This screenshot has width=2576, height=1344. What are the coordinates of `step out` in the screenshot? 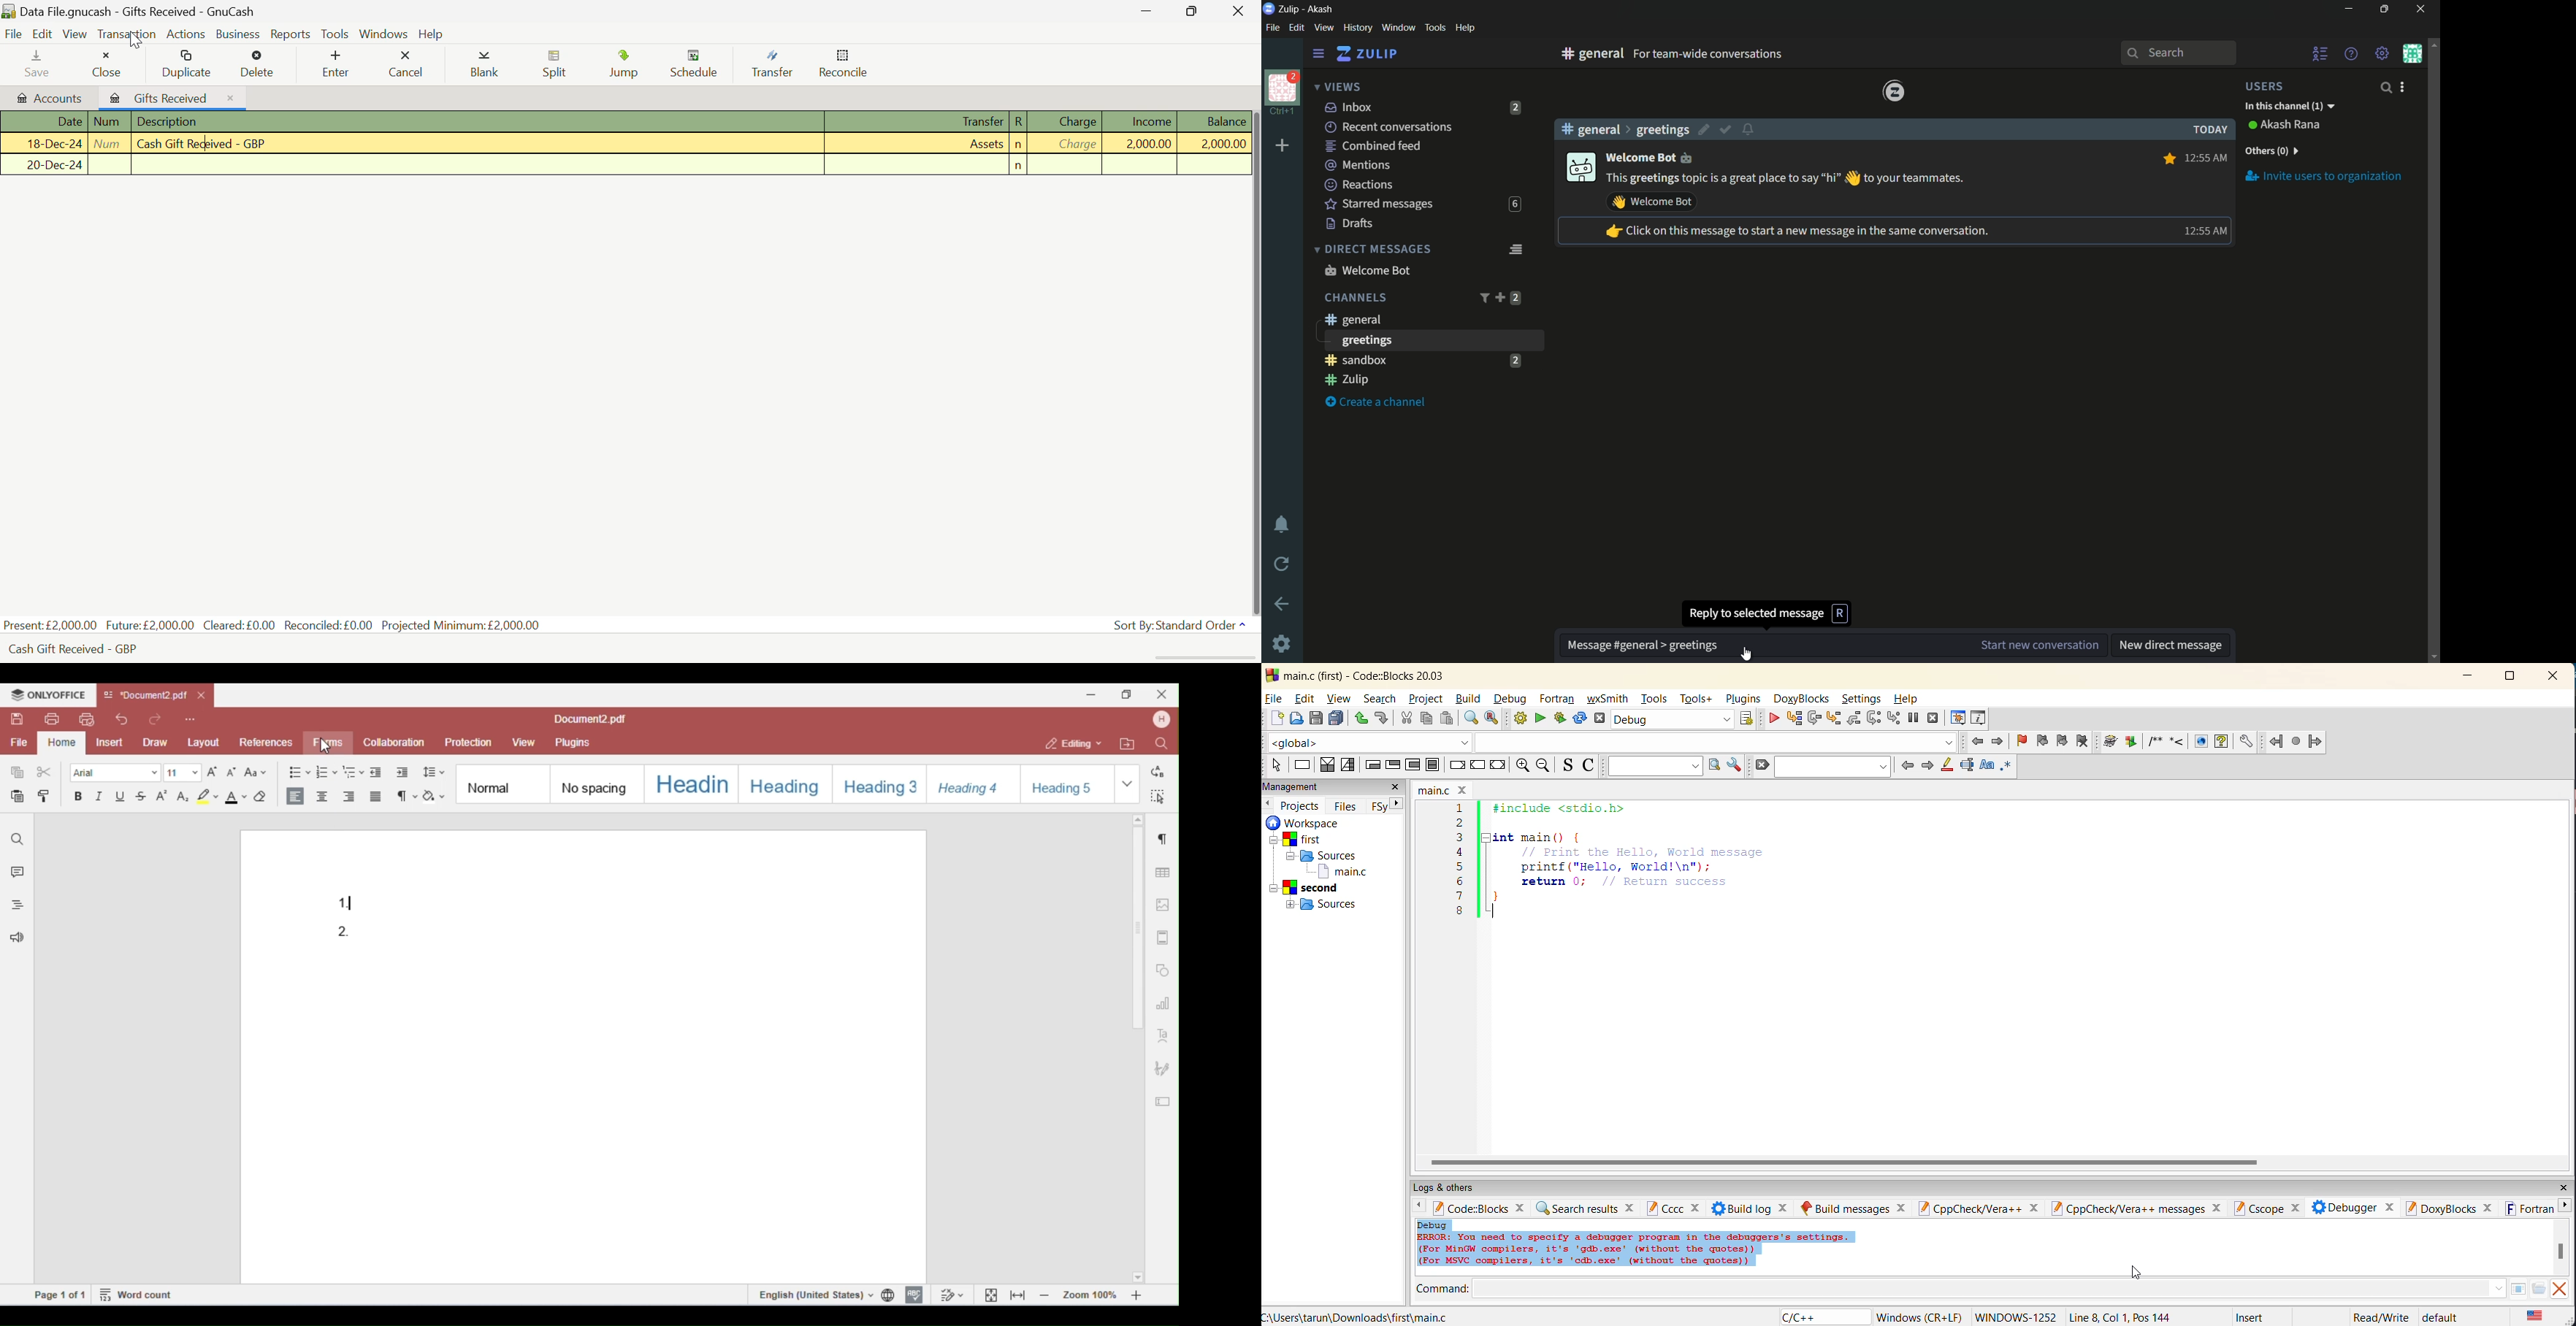 It's located at (1851, 719).